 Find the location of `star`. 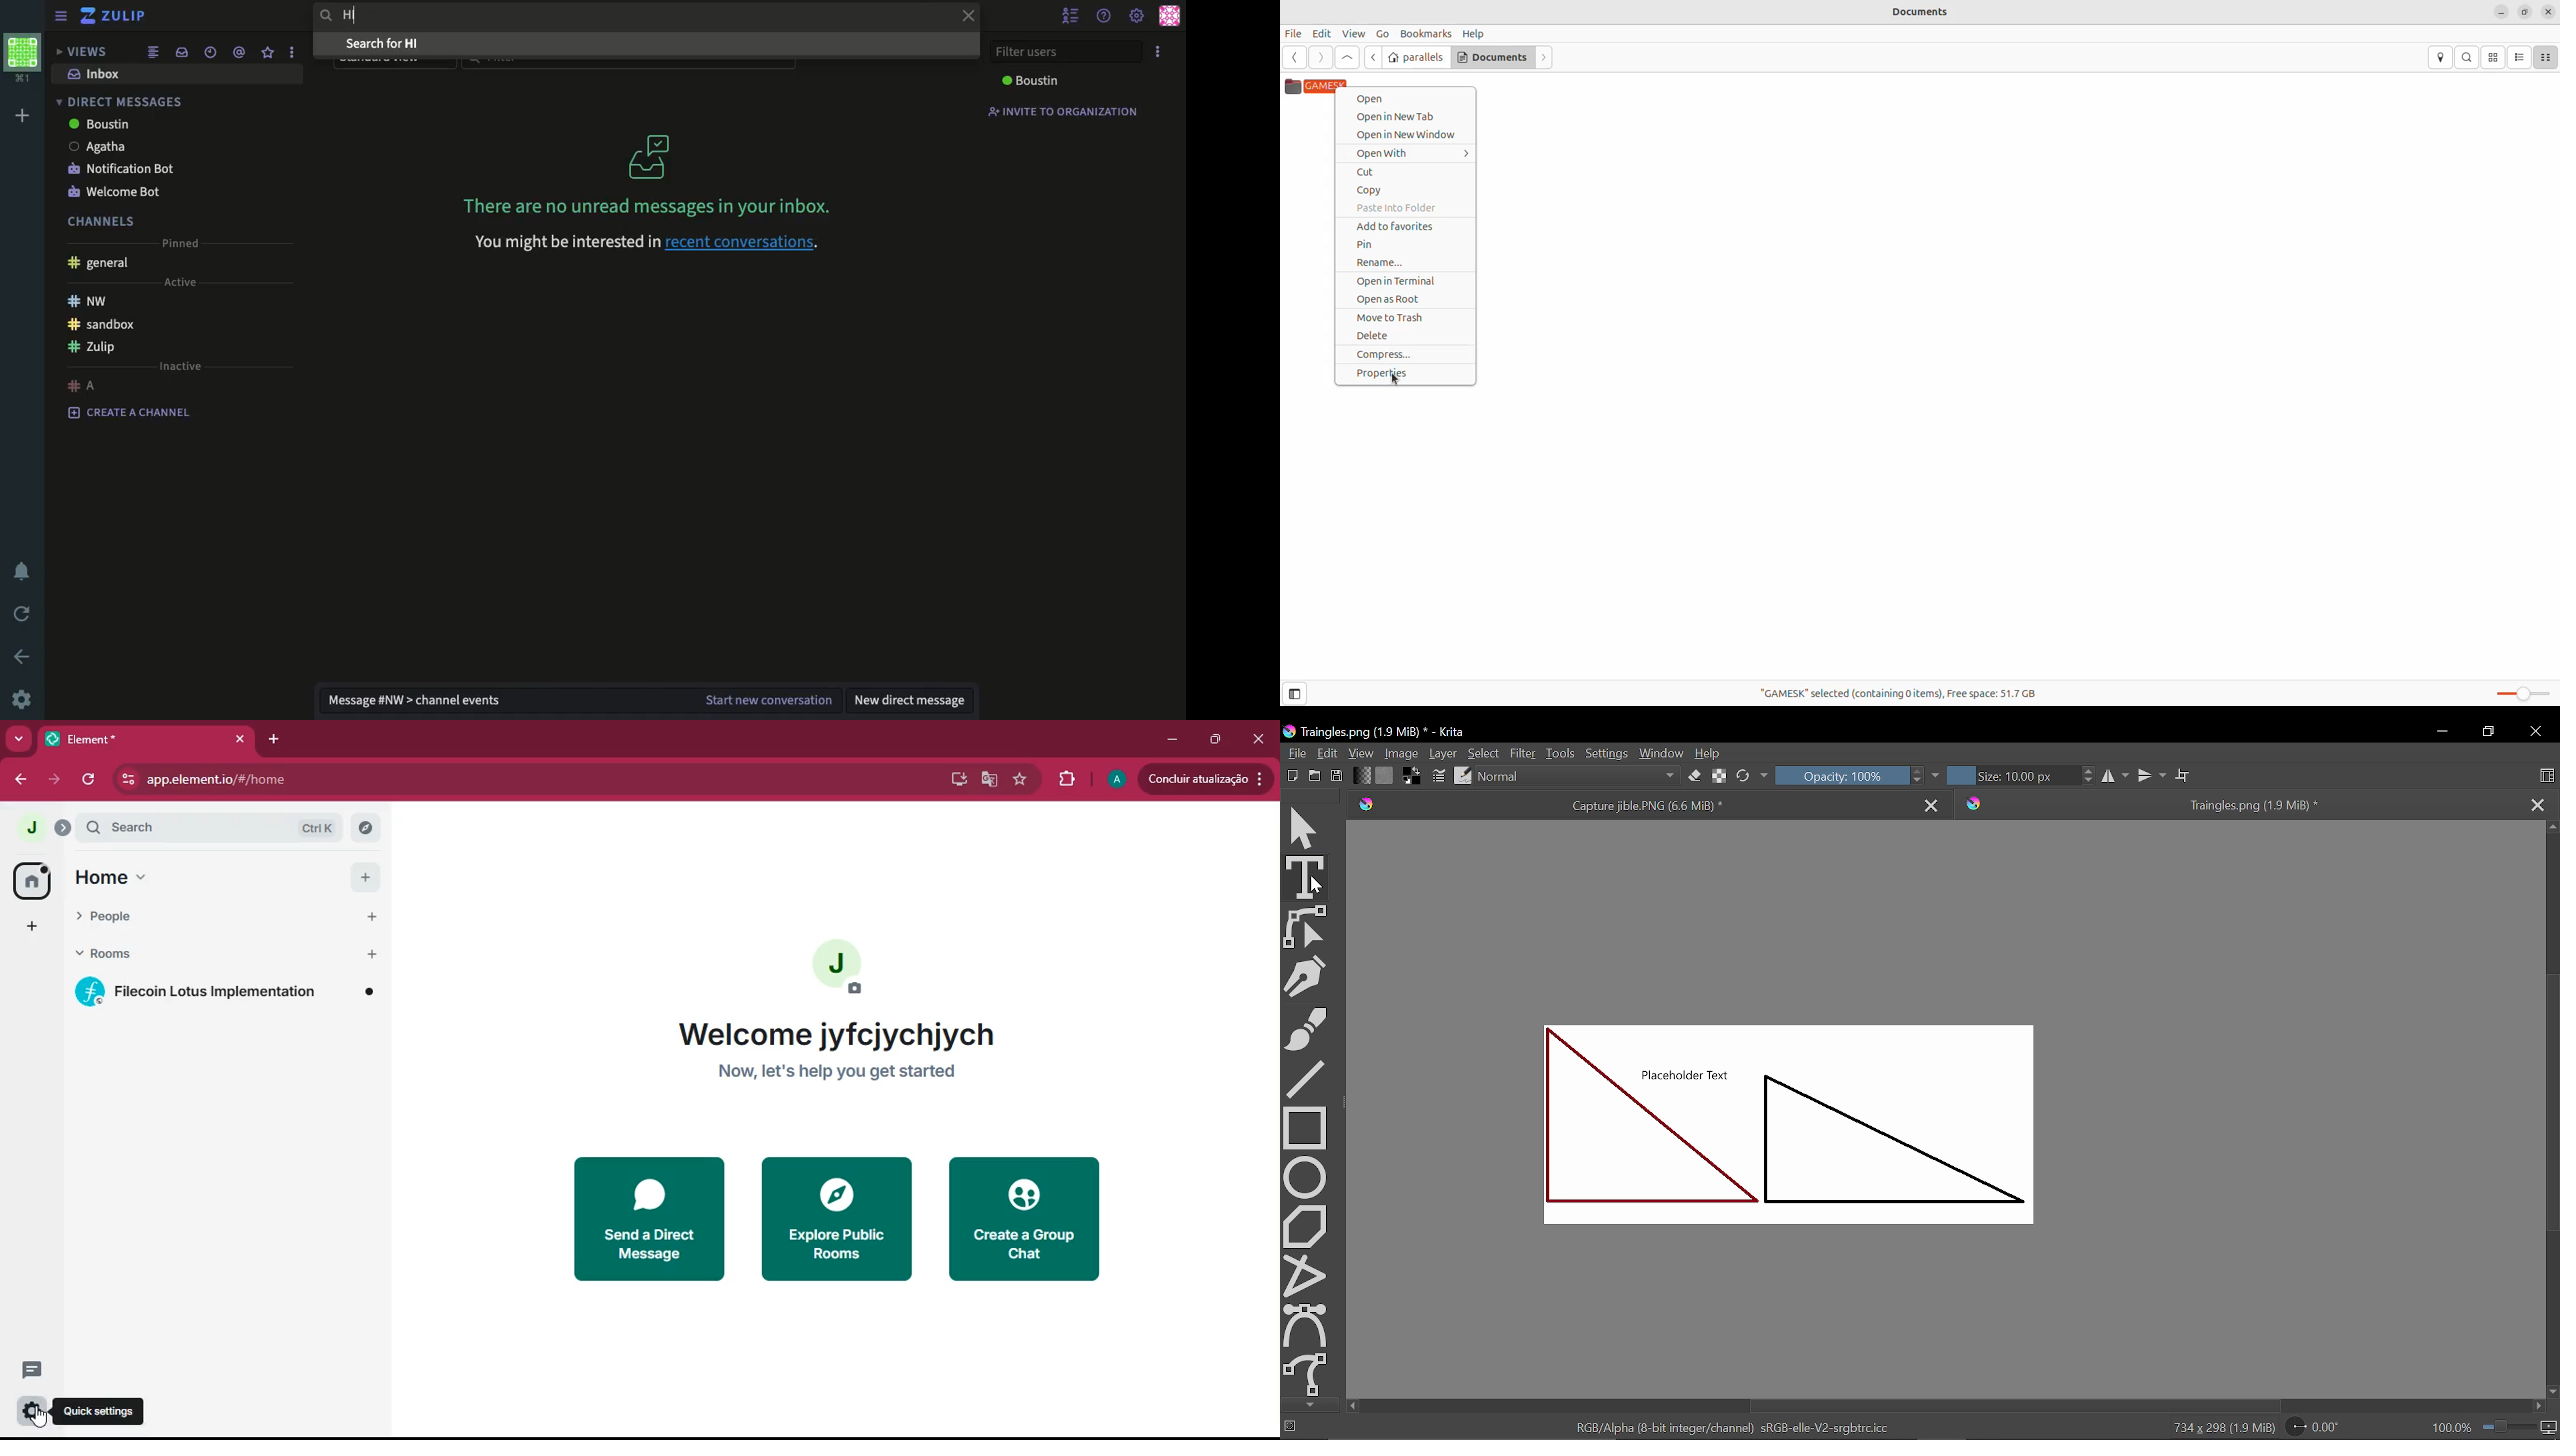

star is located at coordinates (268, 51).